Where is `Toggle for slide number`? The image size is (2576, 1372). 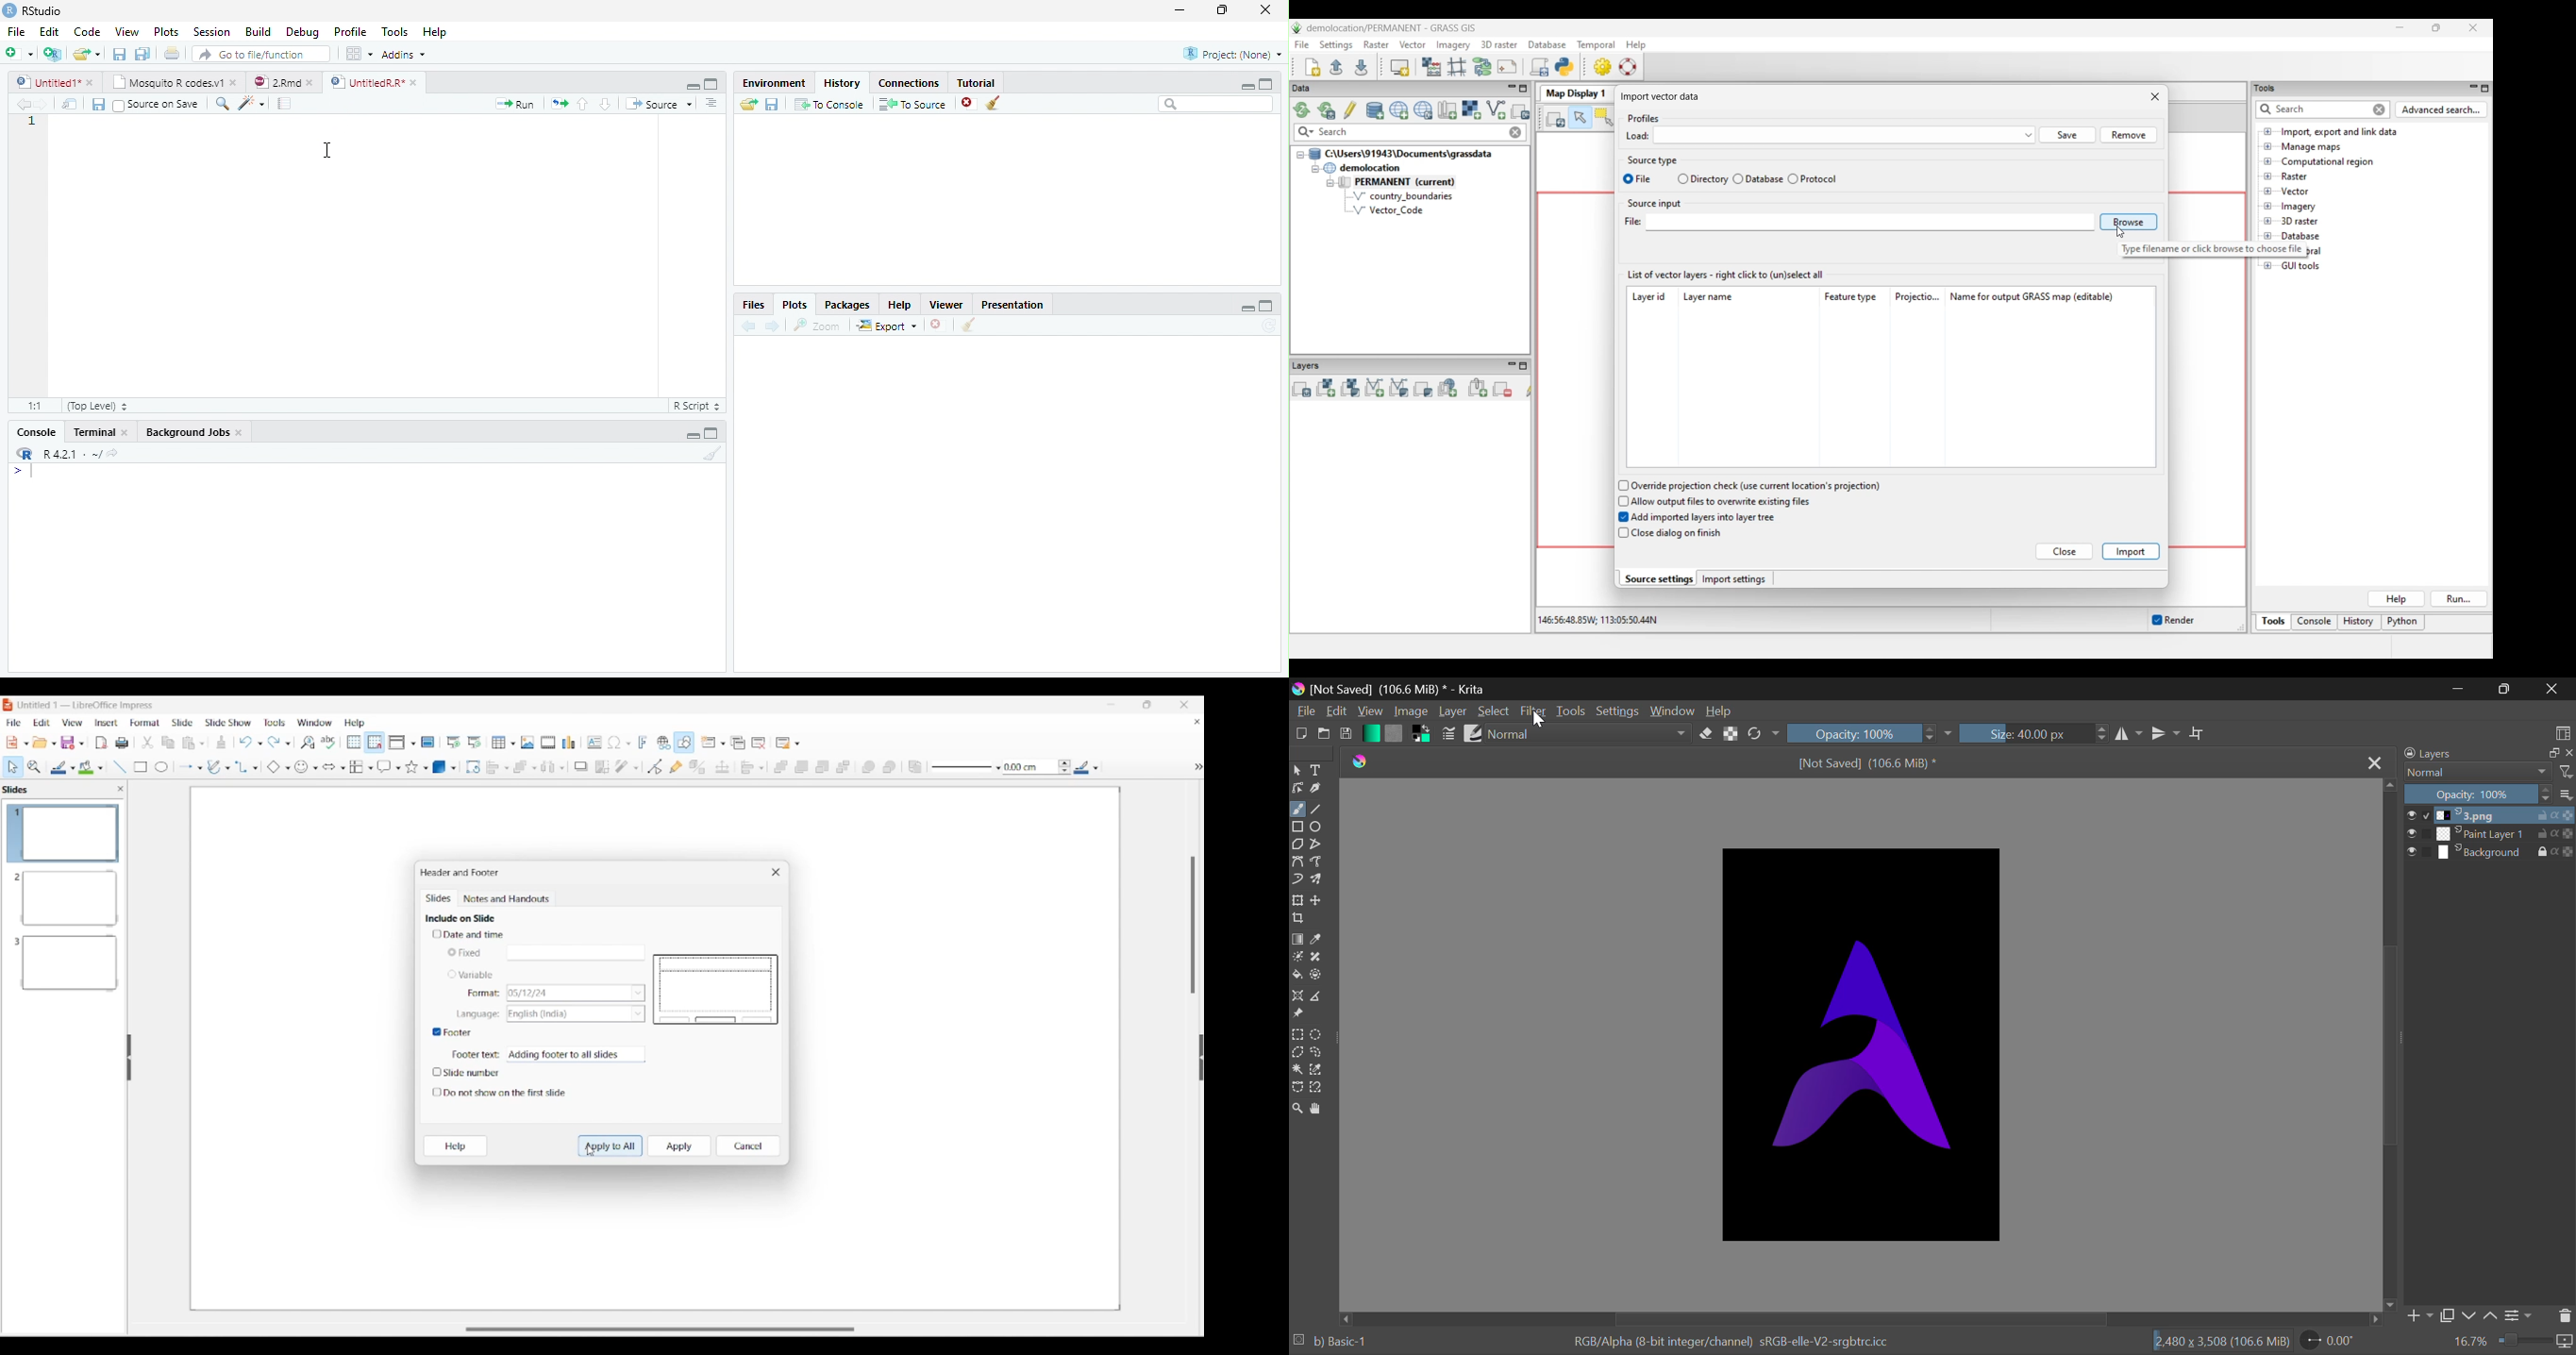 Toggle for slide number is located at coordinates (470, 1072).